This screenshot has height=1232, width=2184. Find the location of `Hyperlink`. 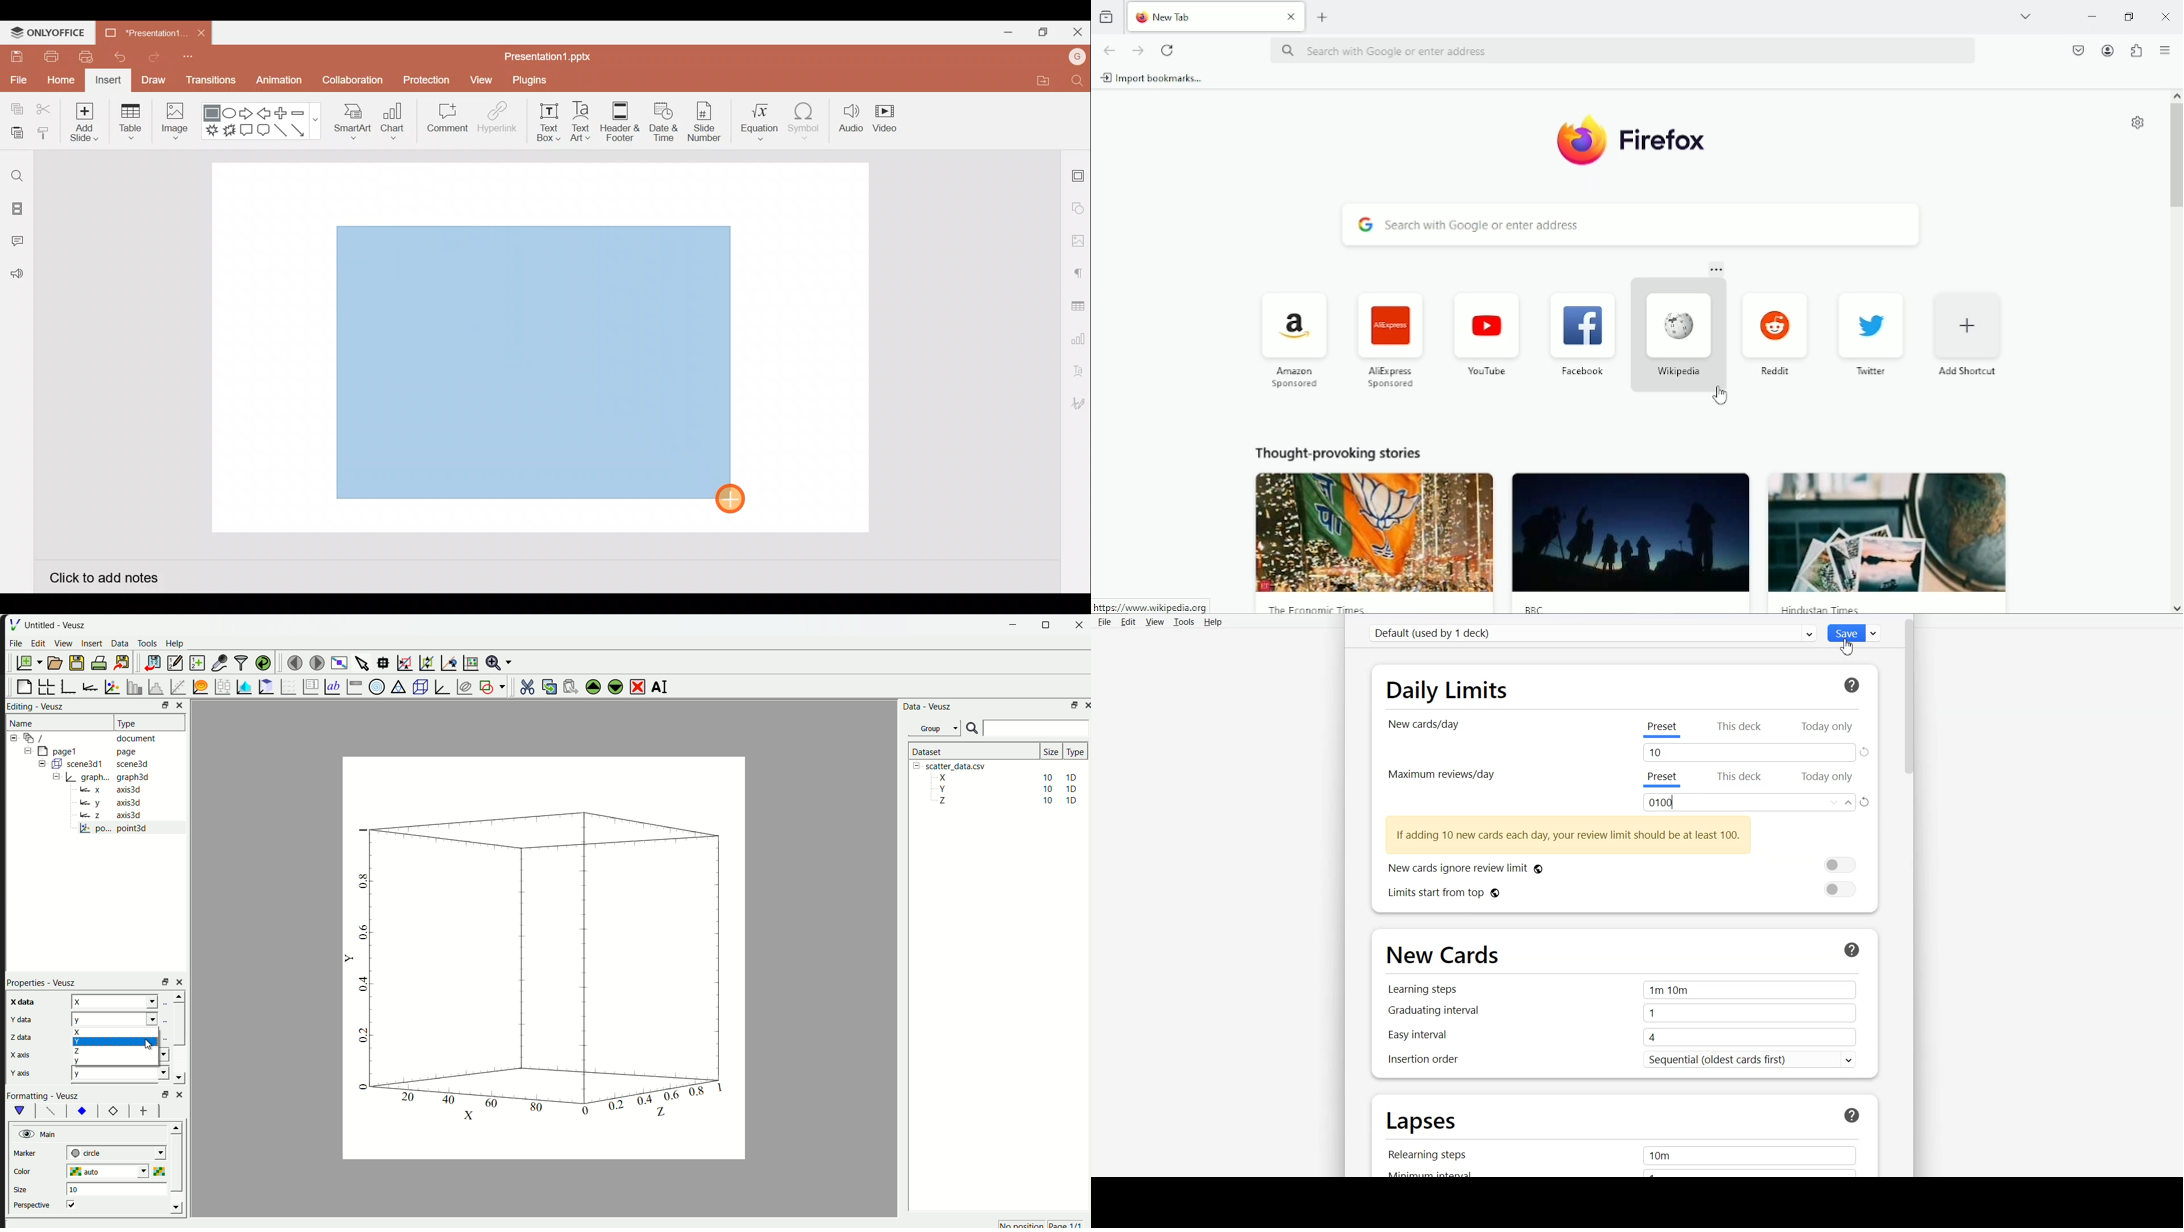

Hyperlink is located at coordinates (495, 119).